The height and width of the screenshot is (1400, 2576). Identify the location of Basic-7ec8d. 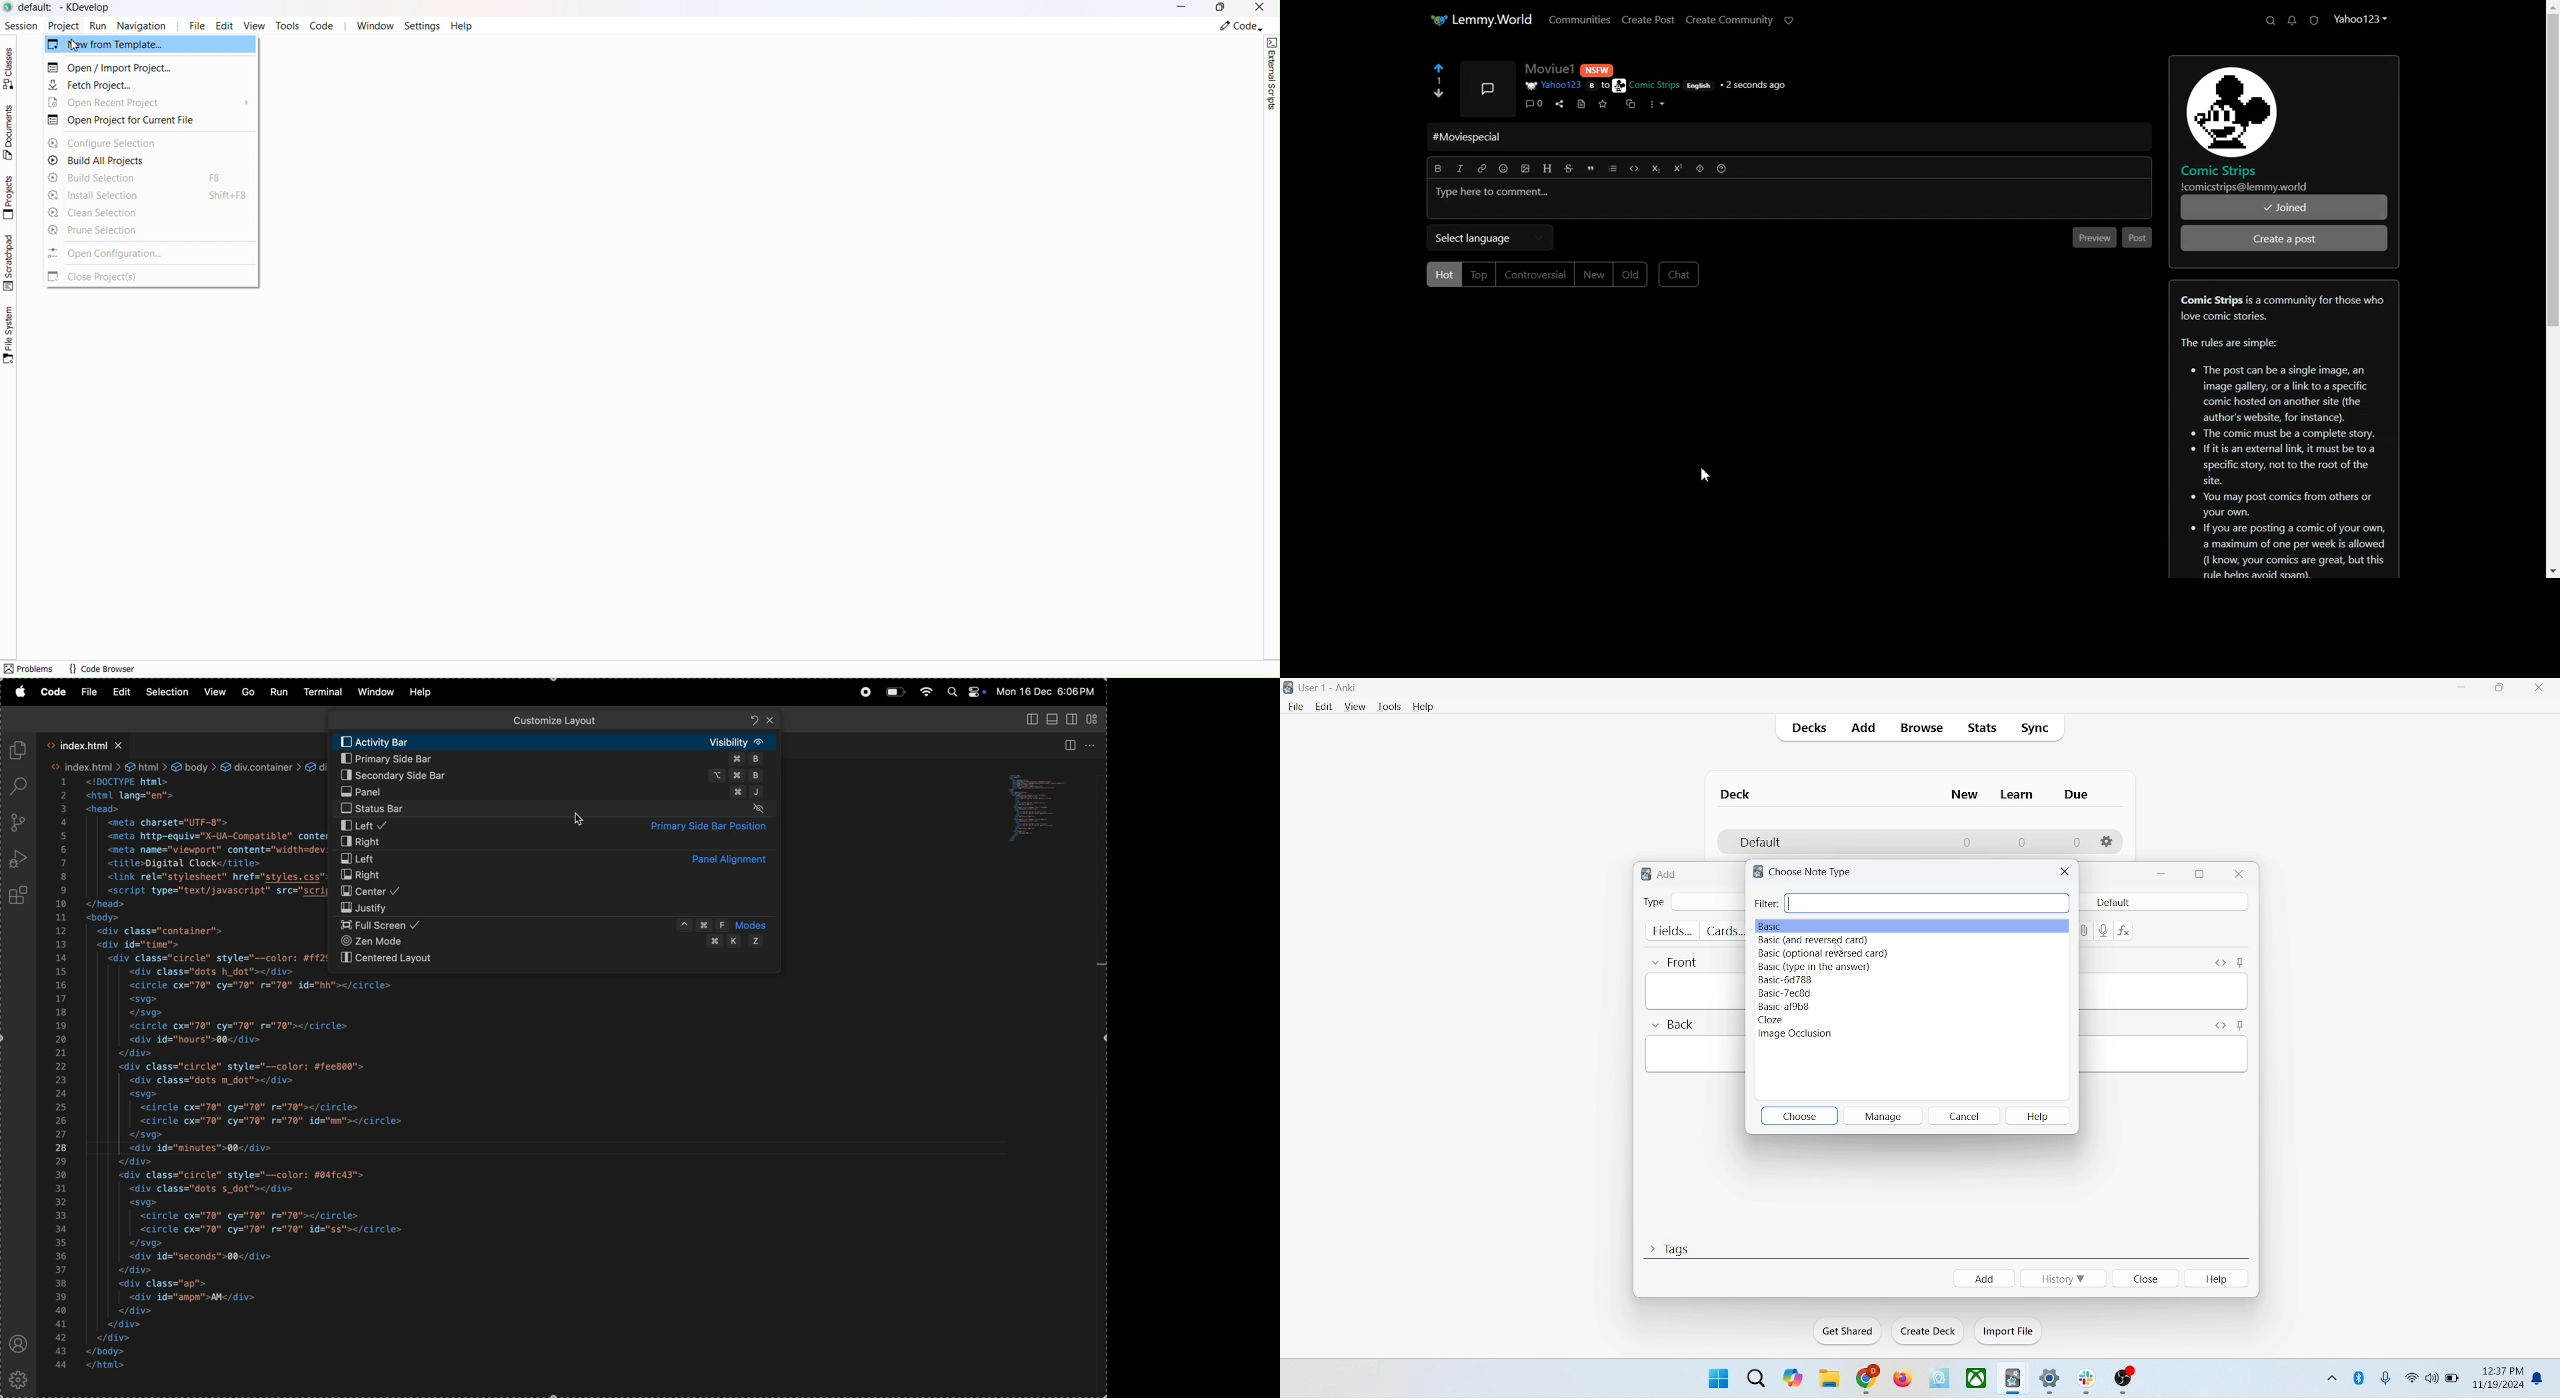
(1789, 993).